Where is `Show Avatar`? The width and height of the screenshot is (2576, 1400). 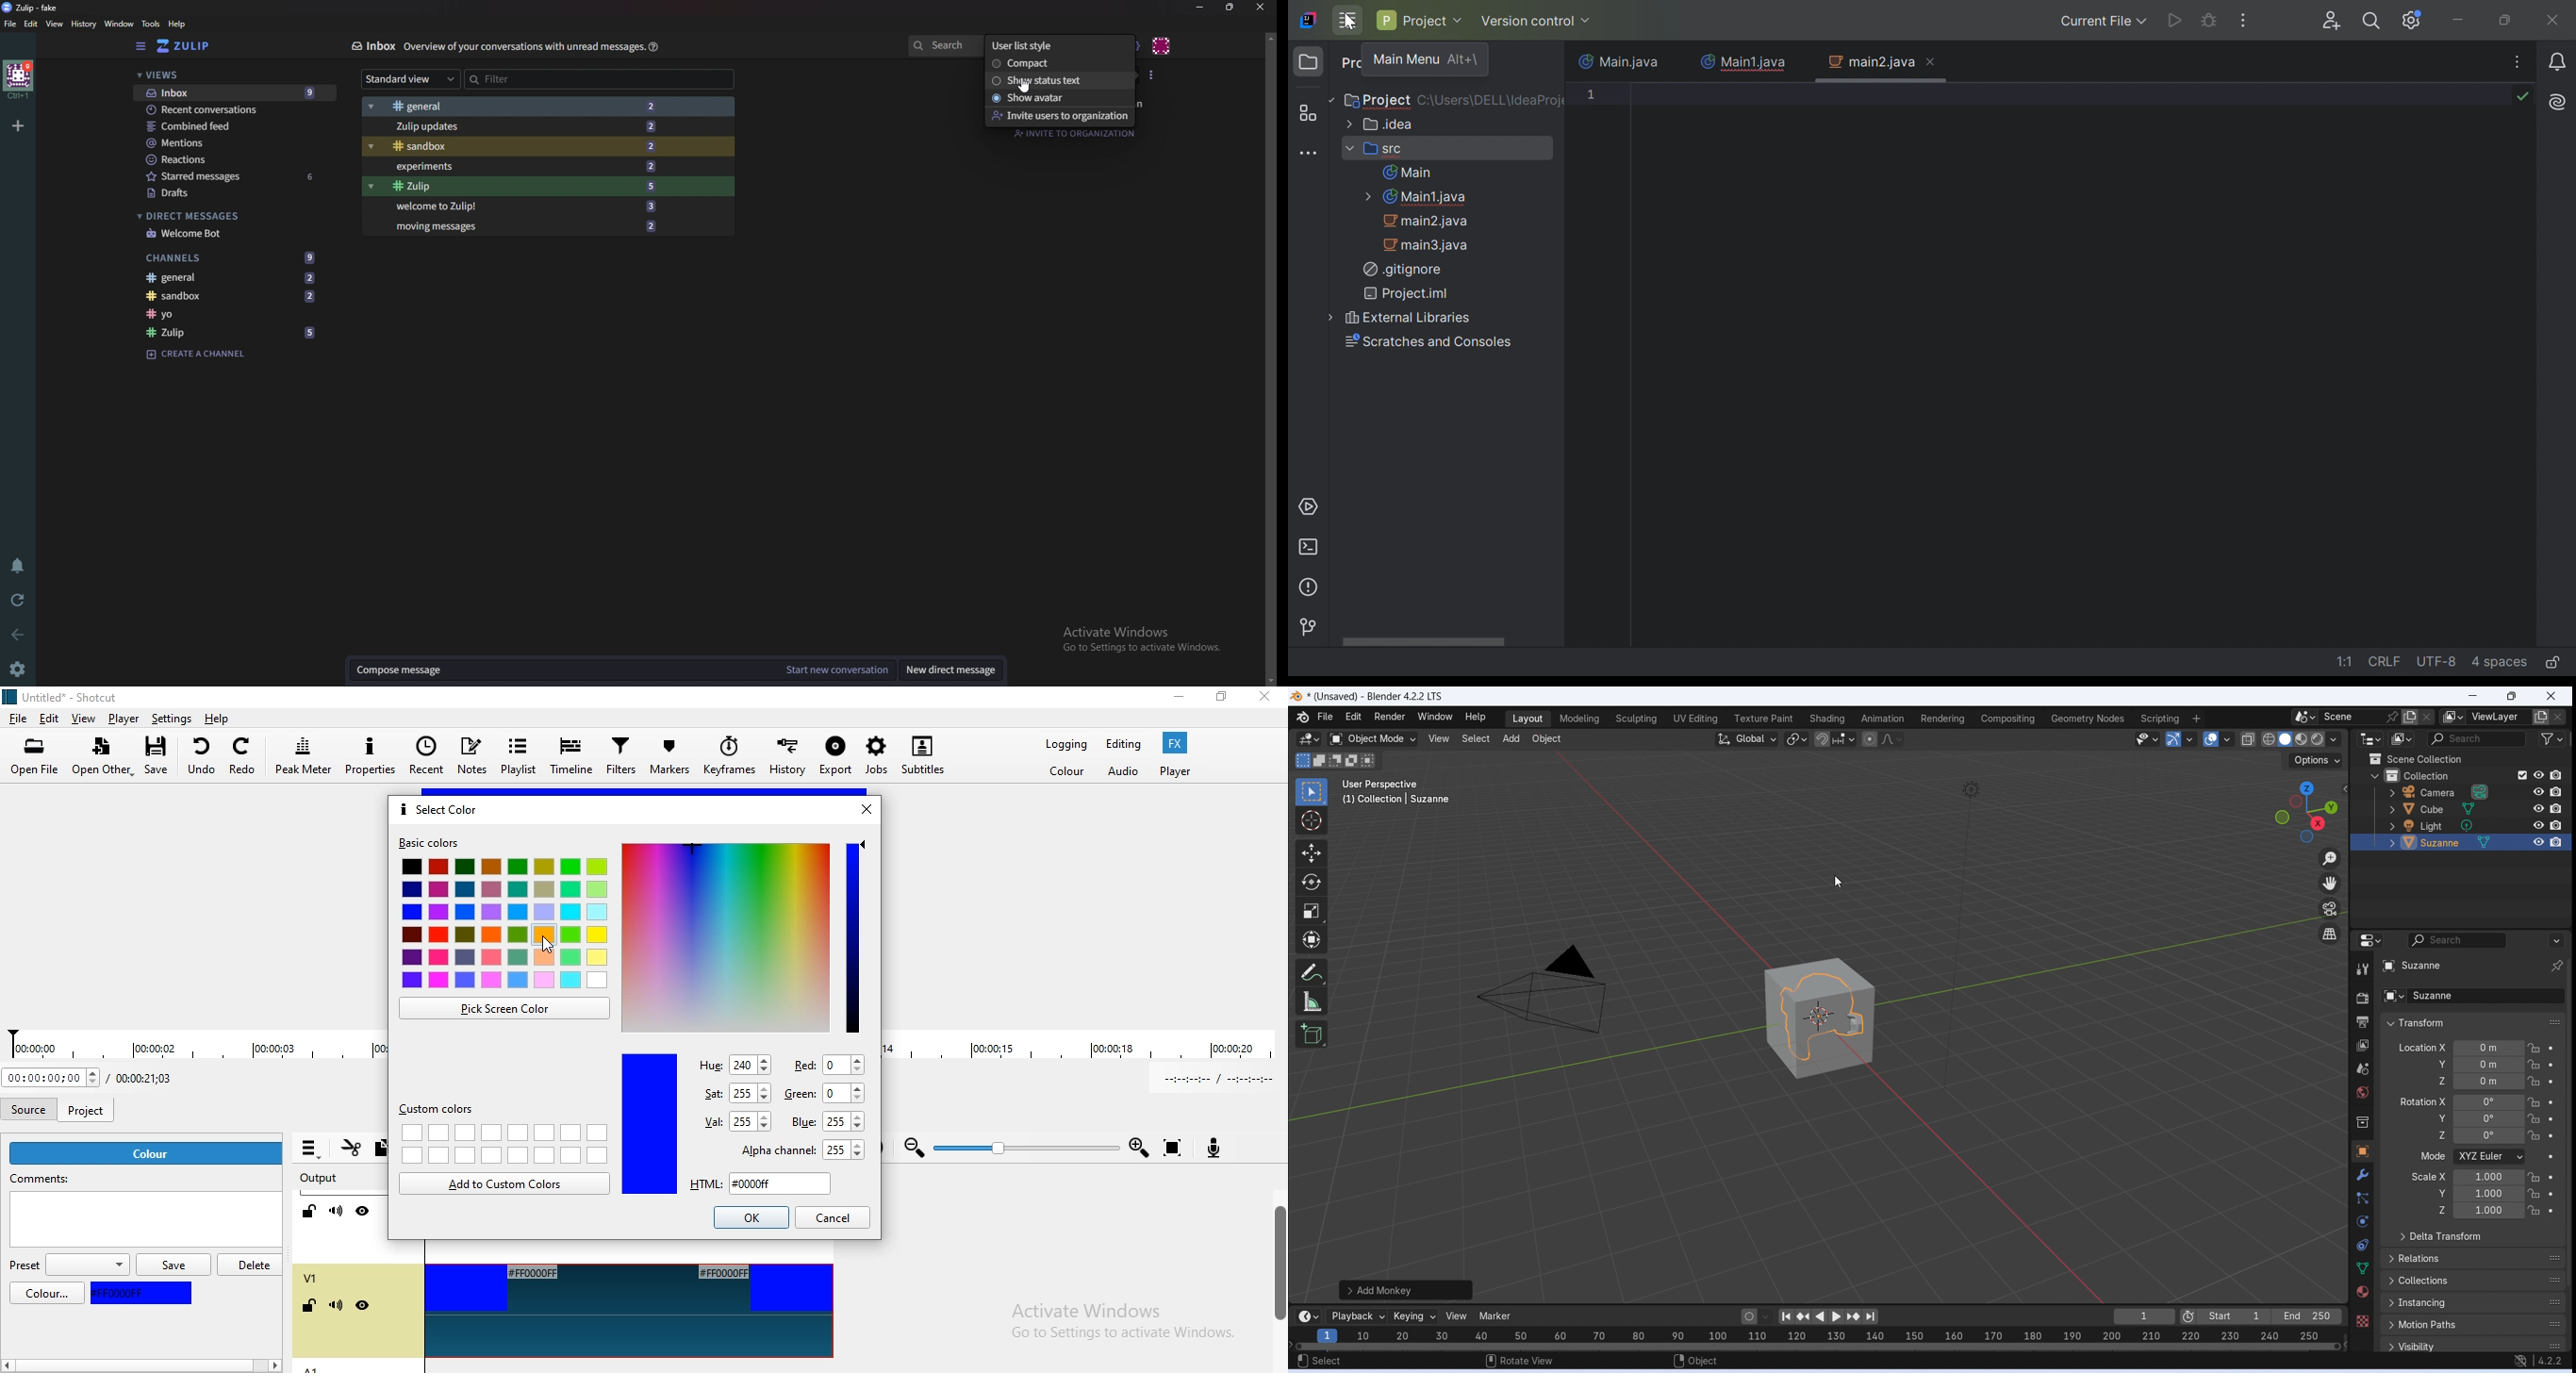 Show Avatar is located at coordinates (1054, 98).